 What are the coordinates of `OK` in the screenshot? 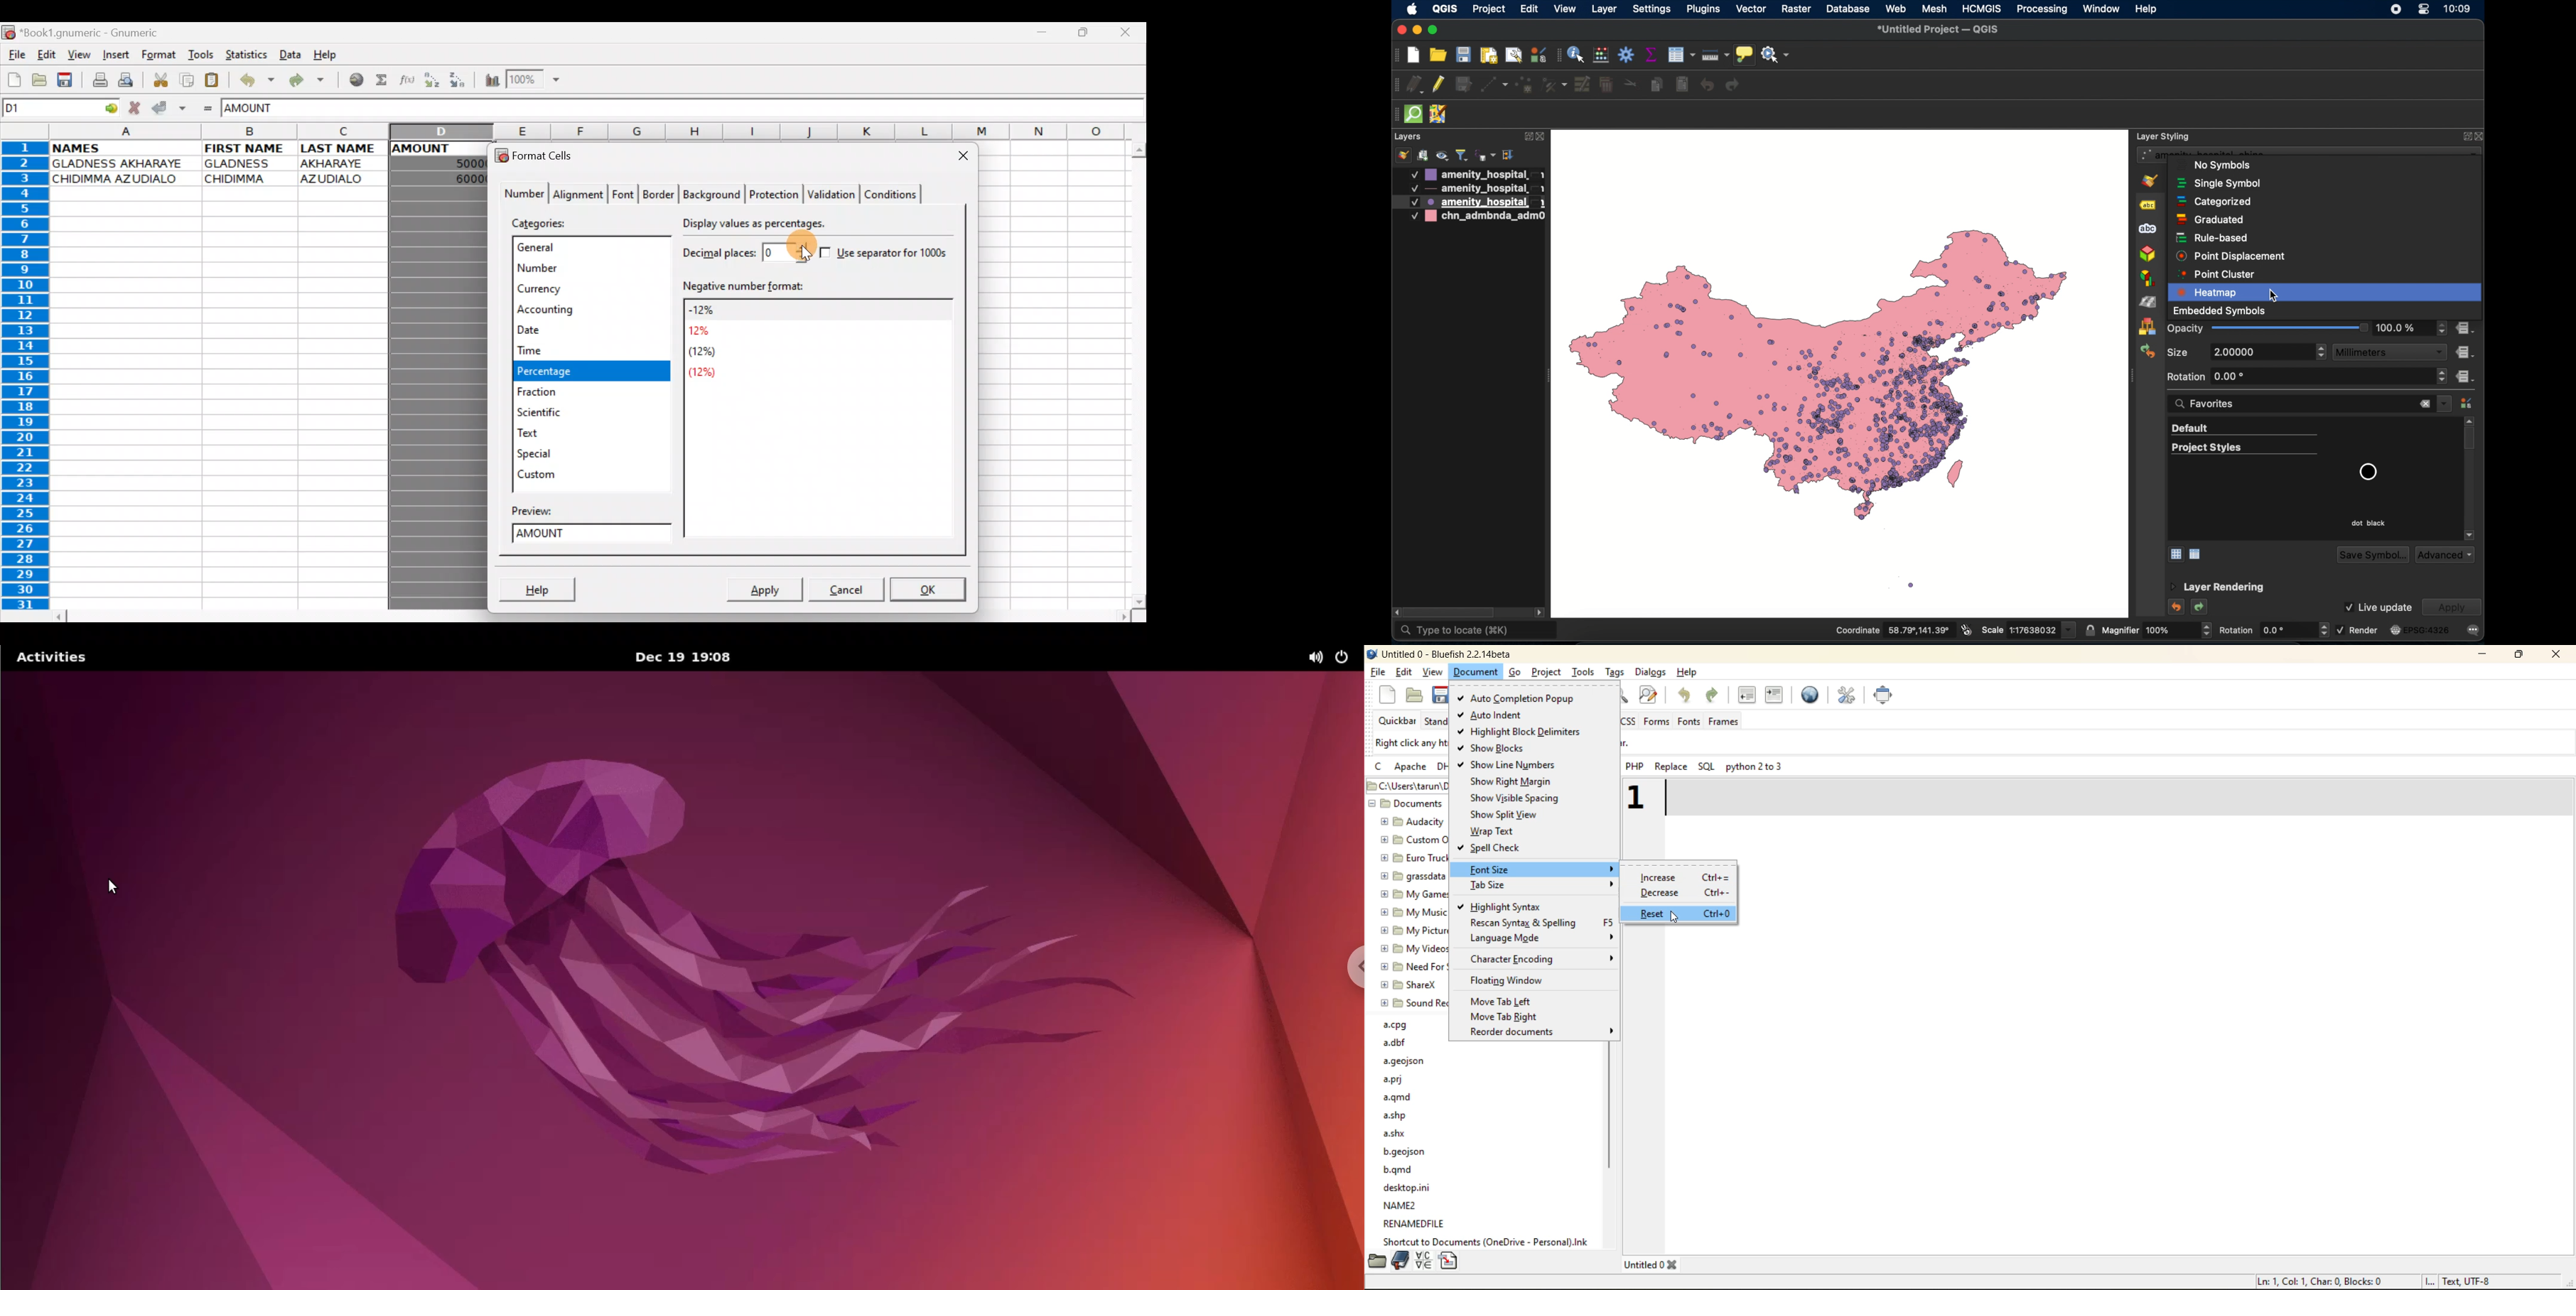 It's located at (928, 590).